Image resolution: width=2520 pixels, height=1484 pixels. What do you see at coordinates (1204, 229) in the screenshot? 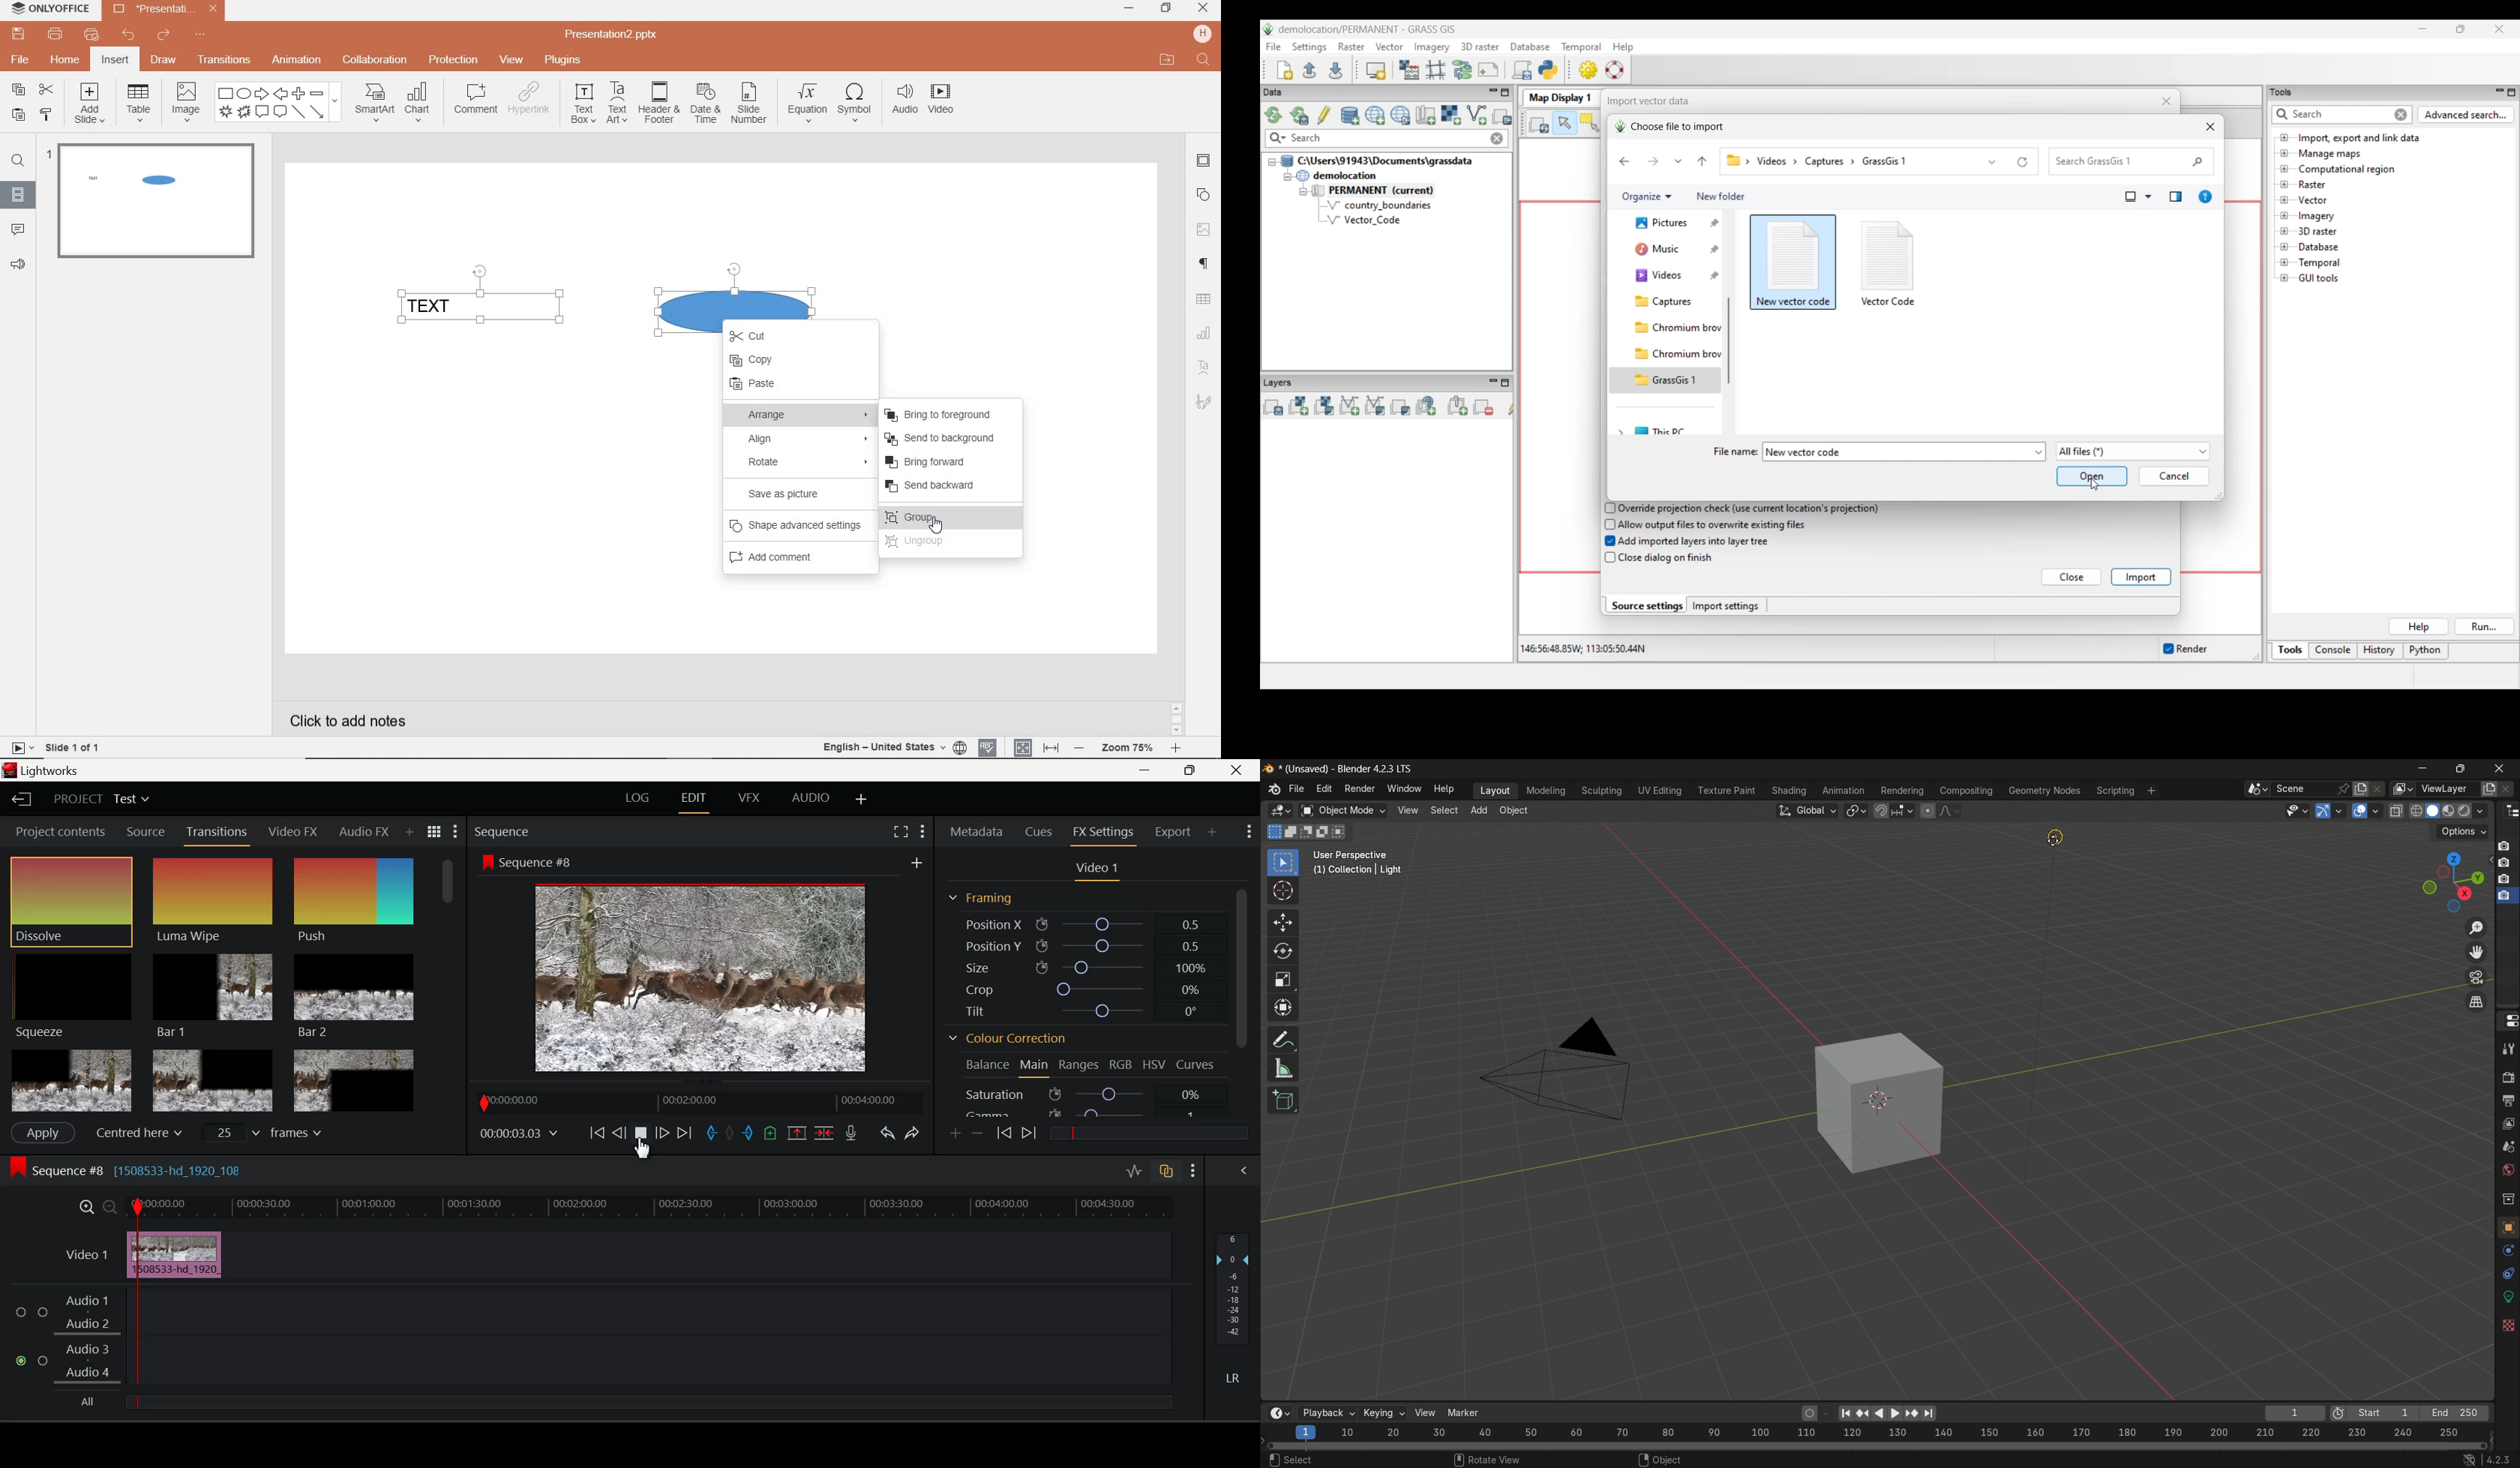
I see `IMAGE SETTINGS` at bounding box center [1204, 229].